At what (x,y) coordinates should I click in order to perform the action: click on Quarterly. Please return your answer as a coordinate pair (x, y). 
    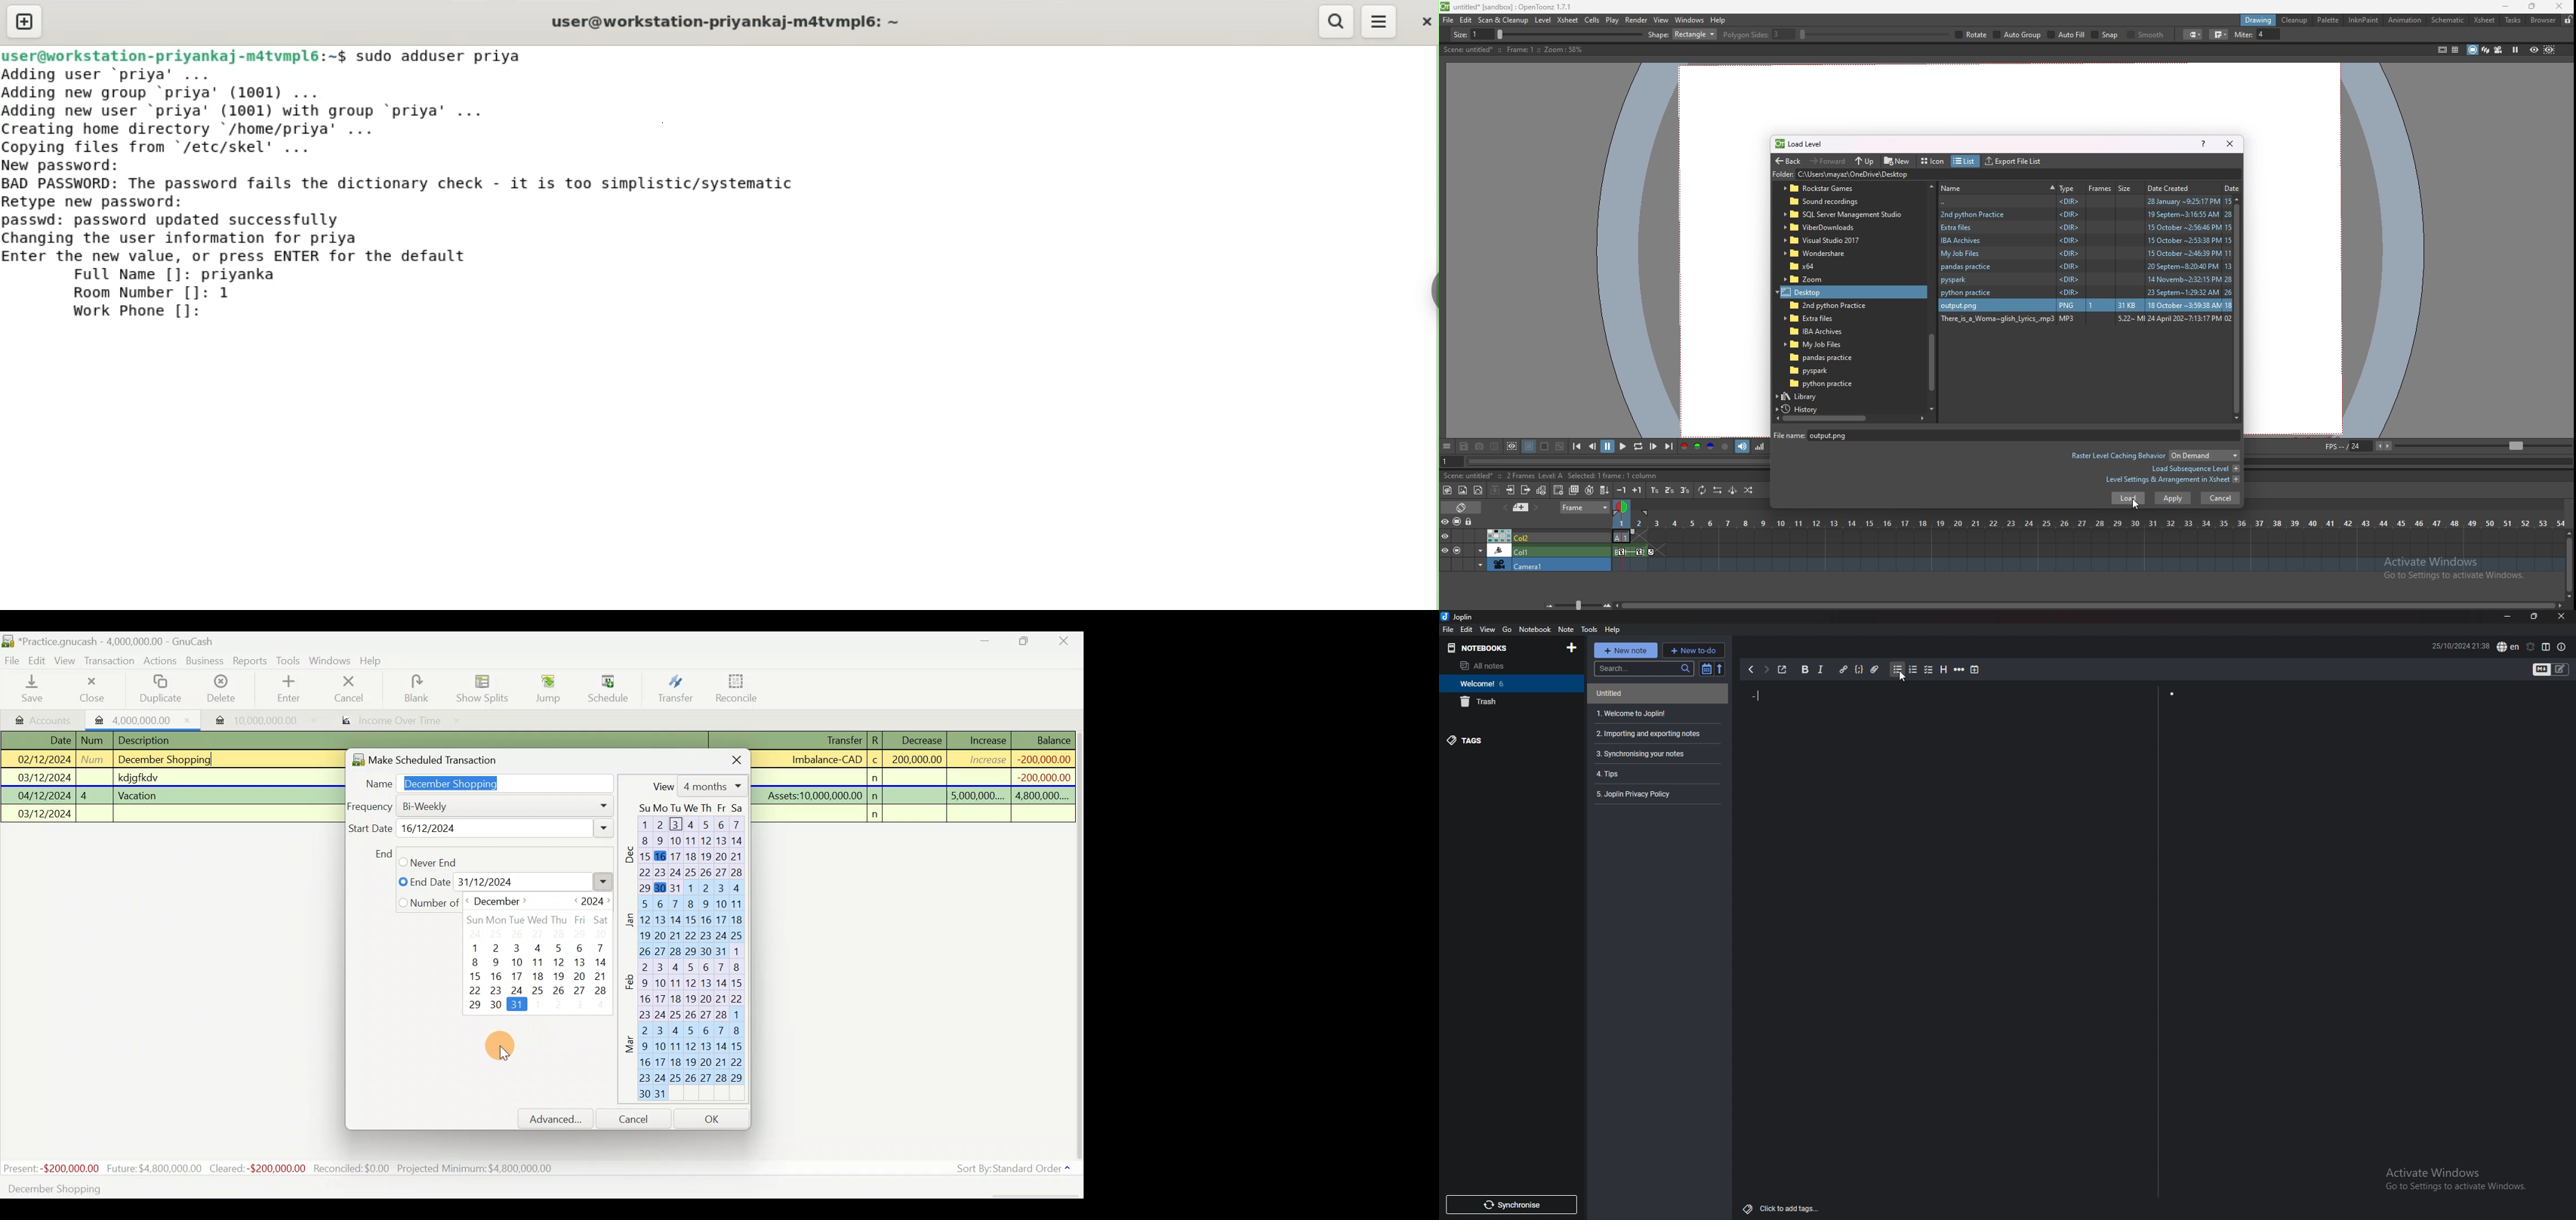
    Looking at the image, I should click on (456, 882).